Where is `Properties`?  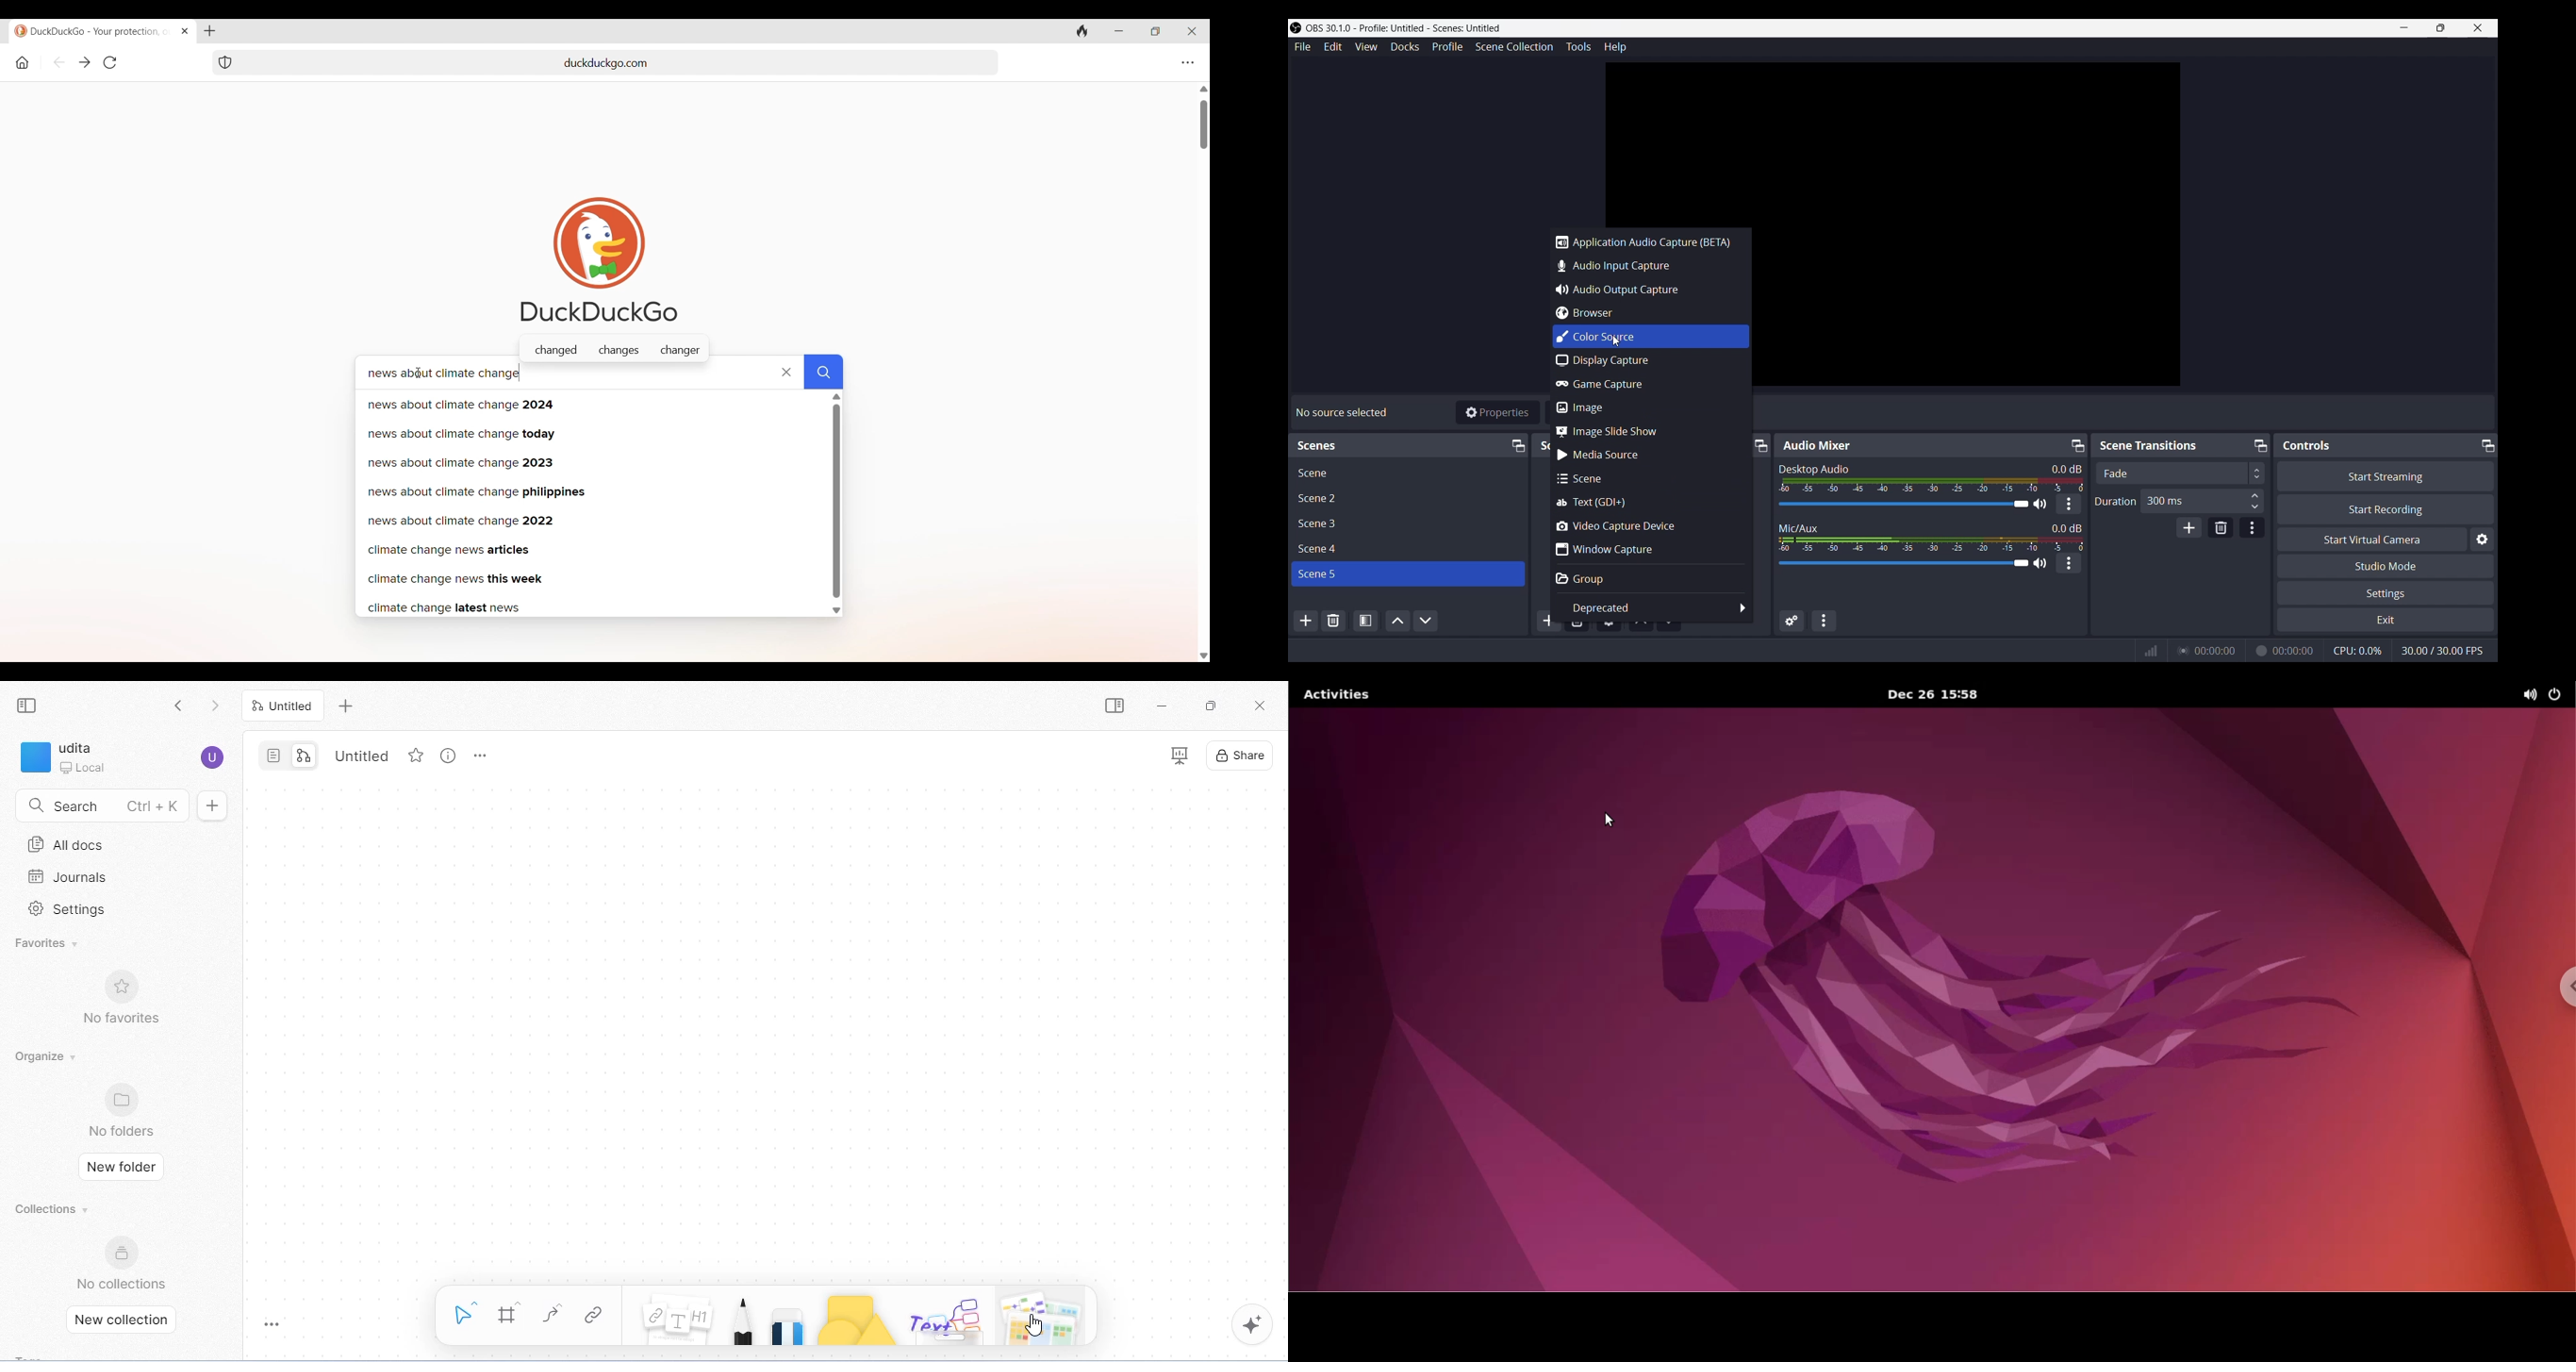
Properties is located at coordinates (1499, 412).